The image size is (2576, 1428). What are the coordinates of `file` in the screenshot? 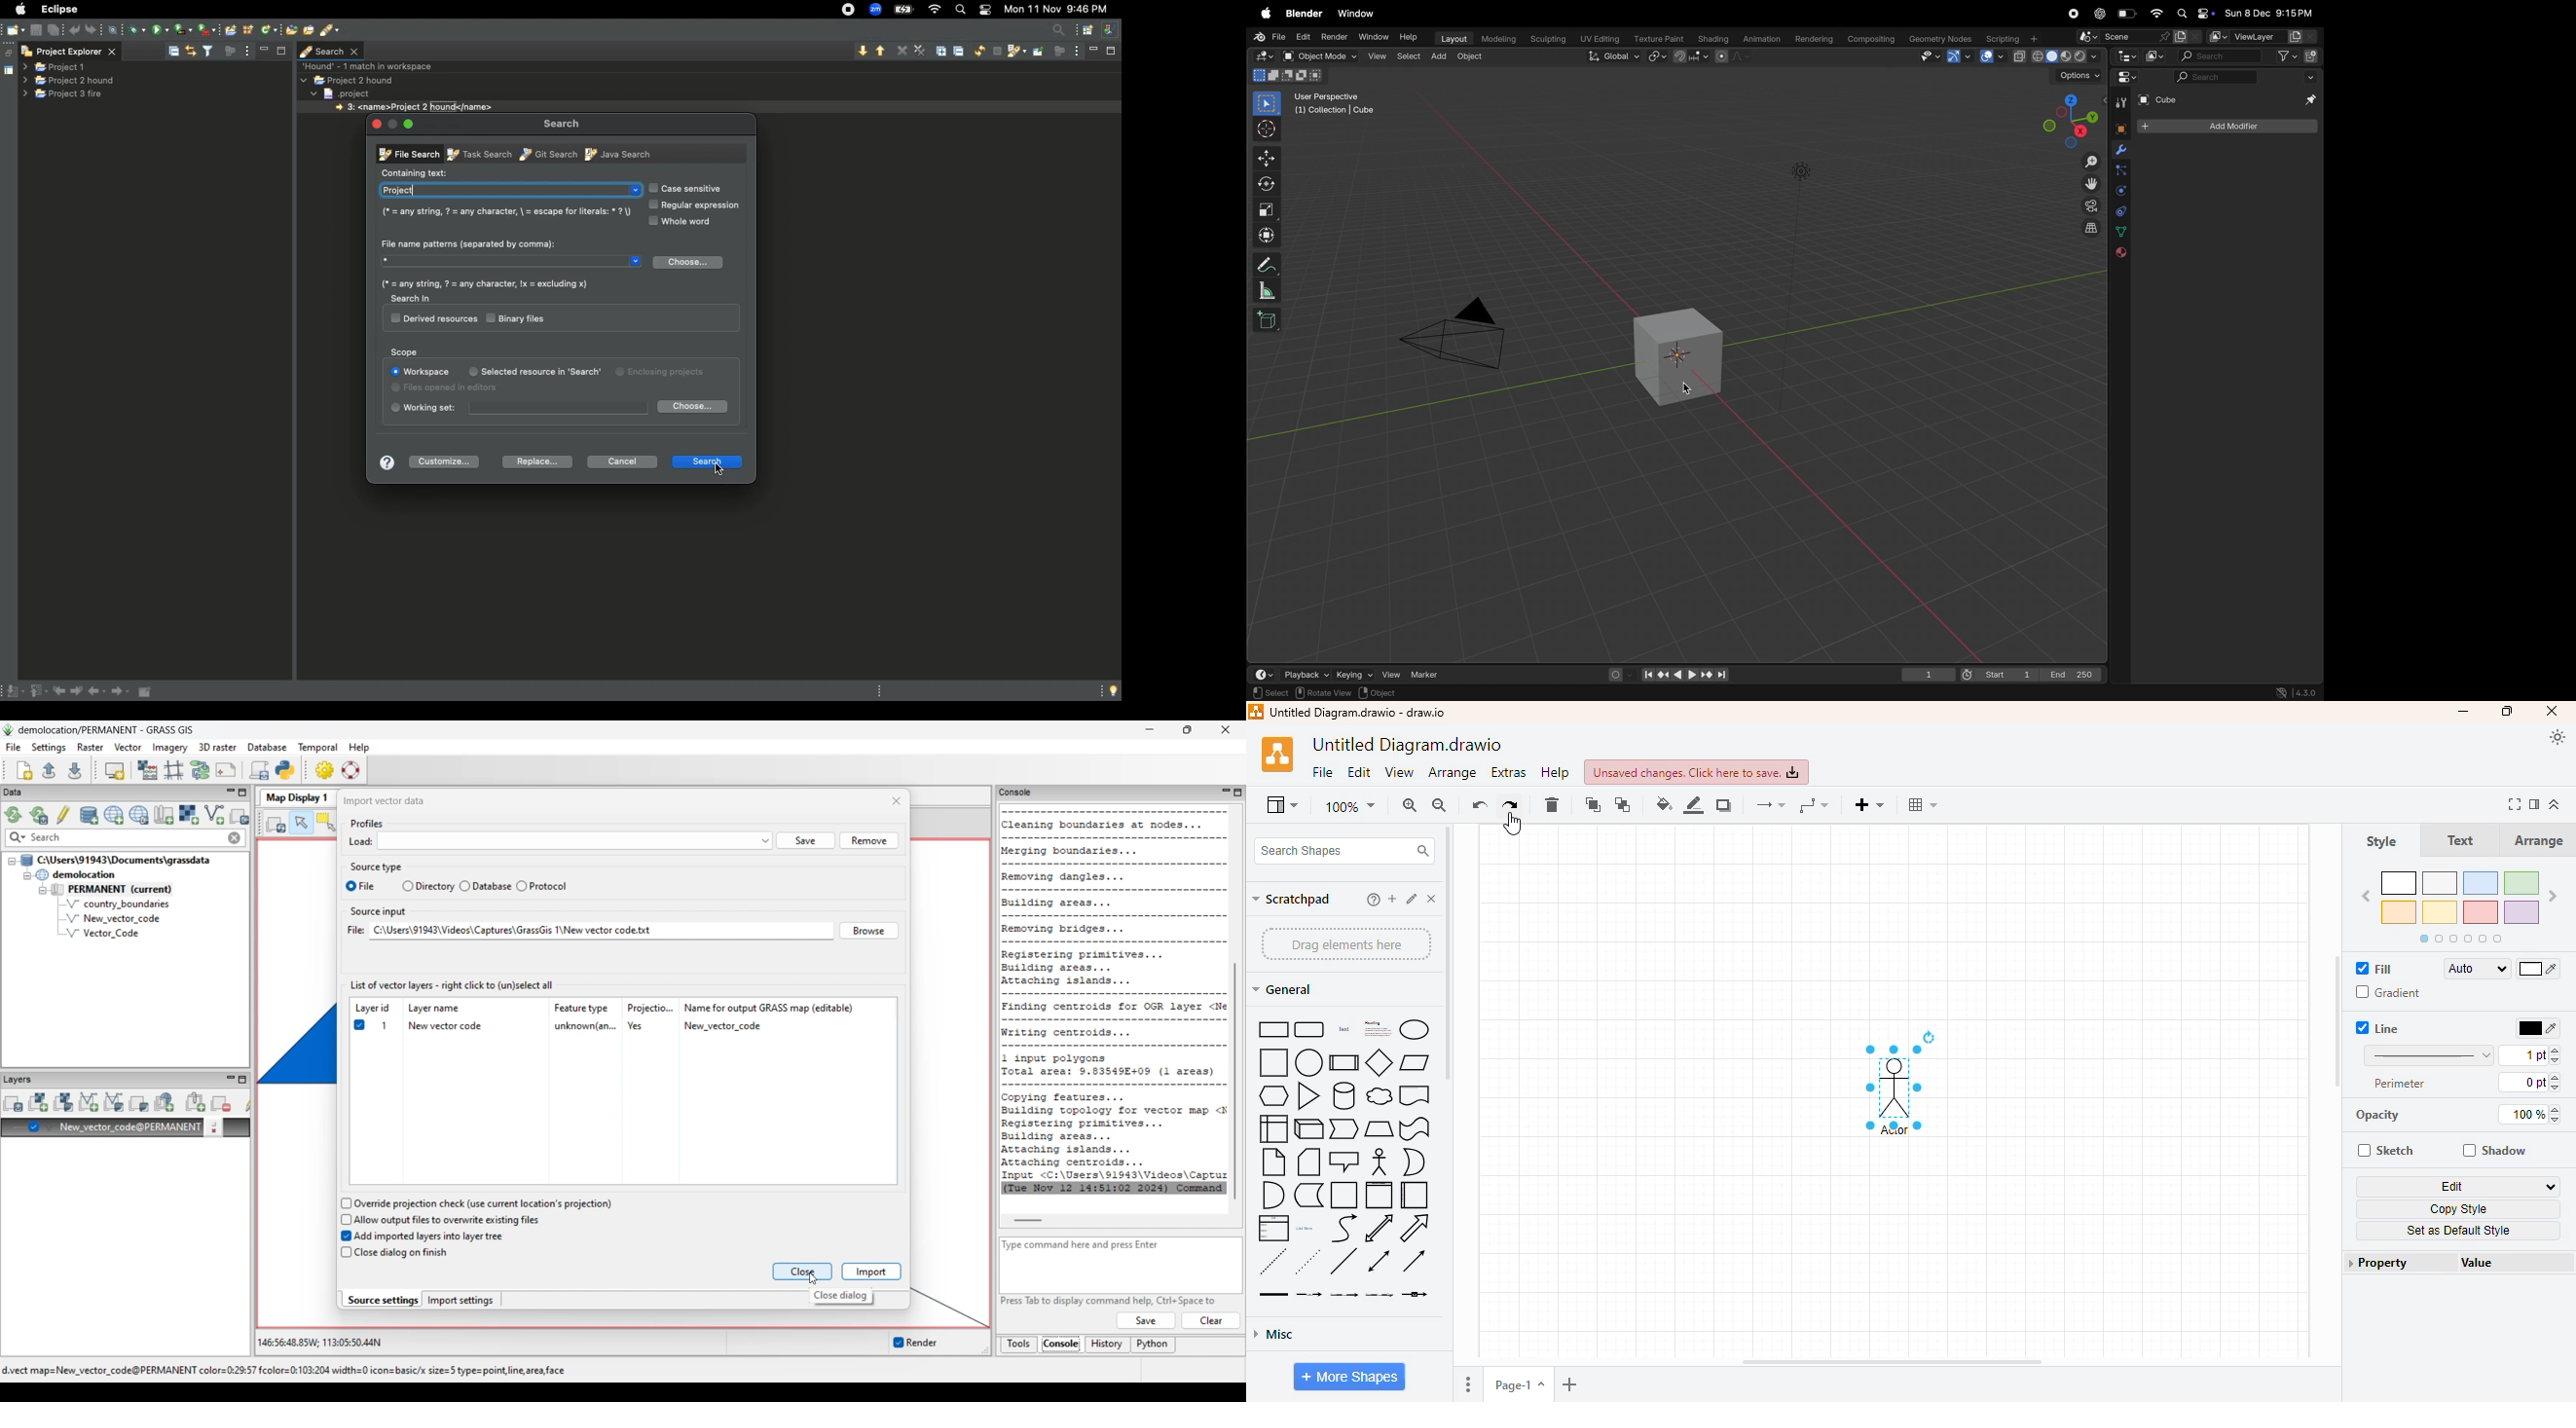 It's located at (1271, 37).